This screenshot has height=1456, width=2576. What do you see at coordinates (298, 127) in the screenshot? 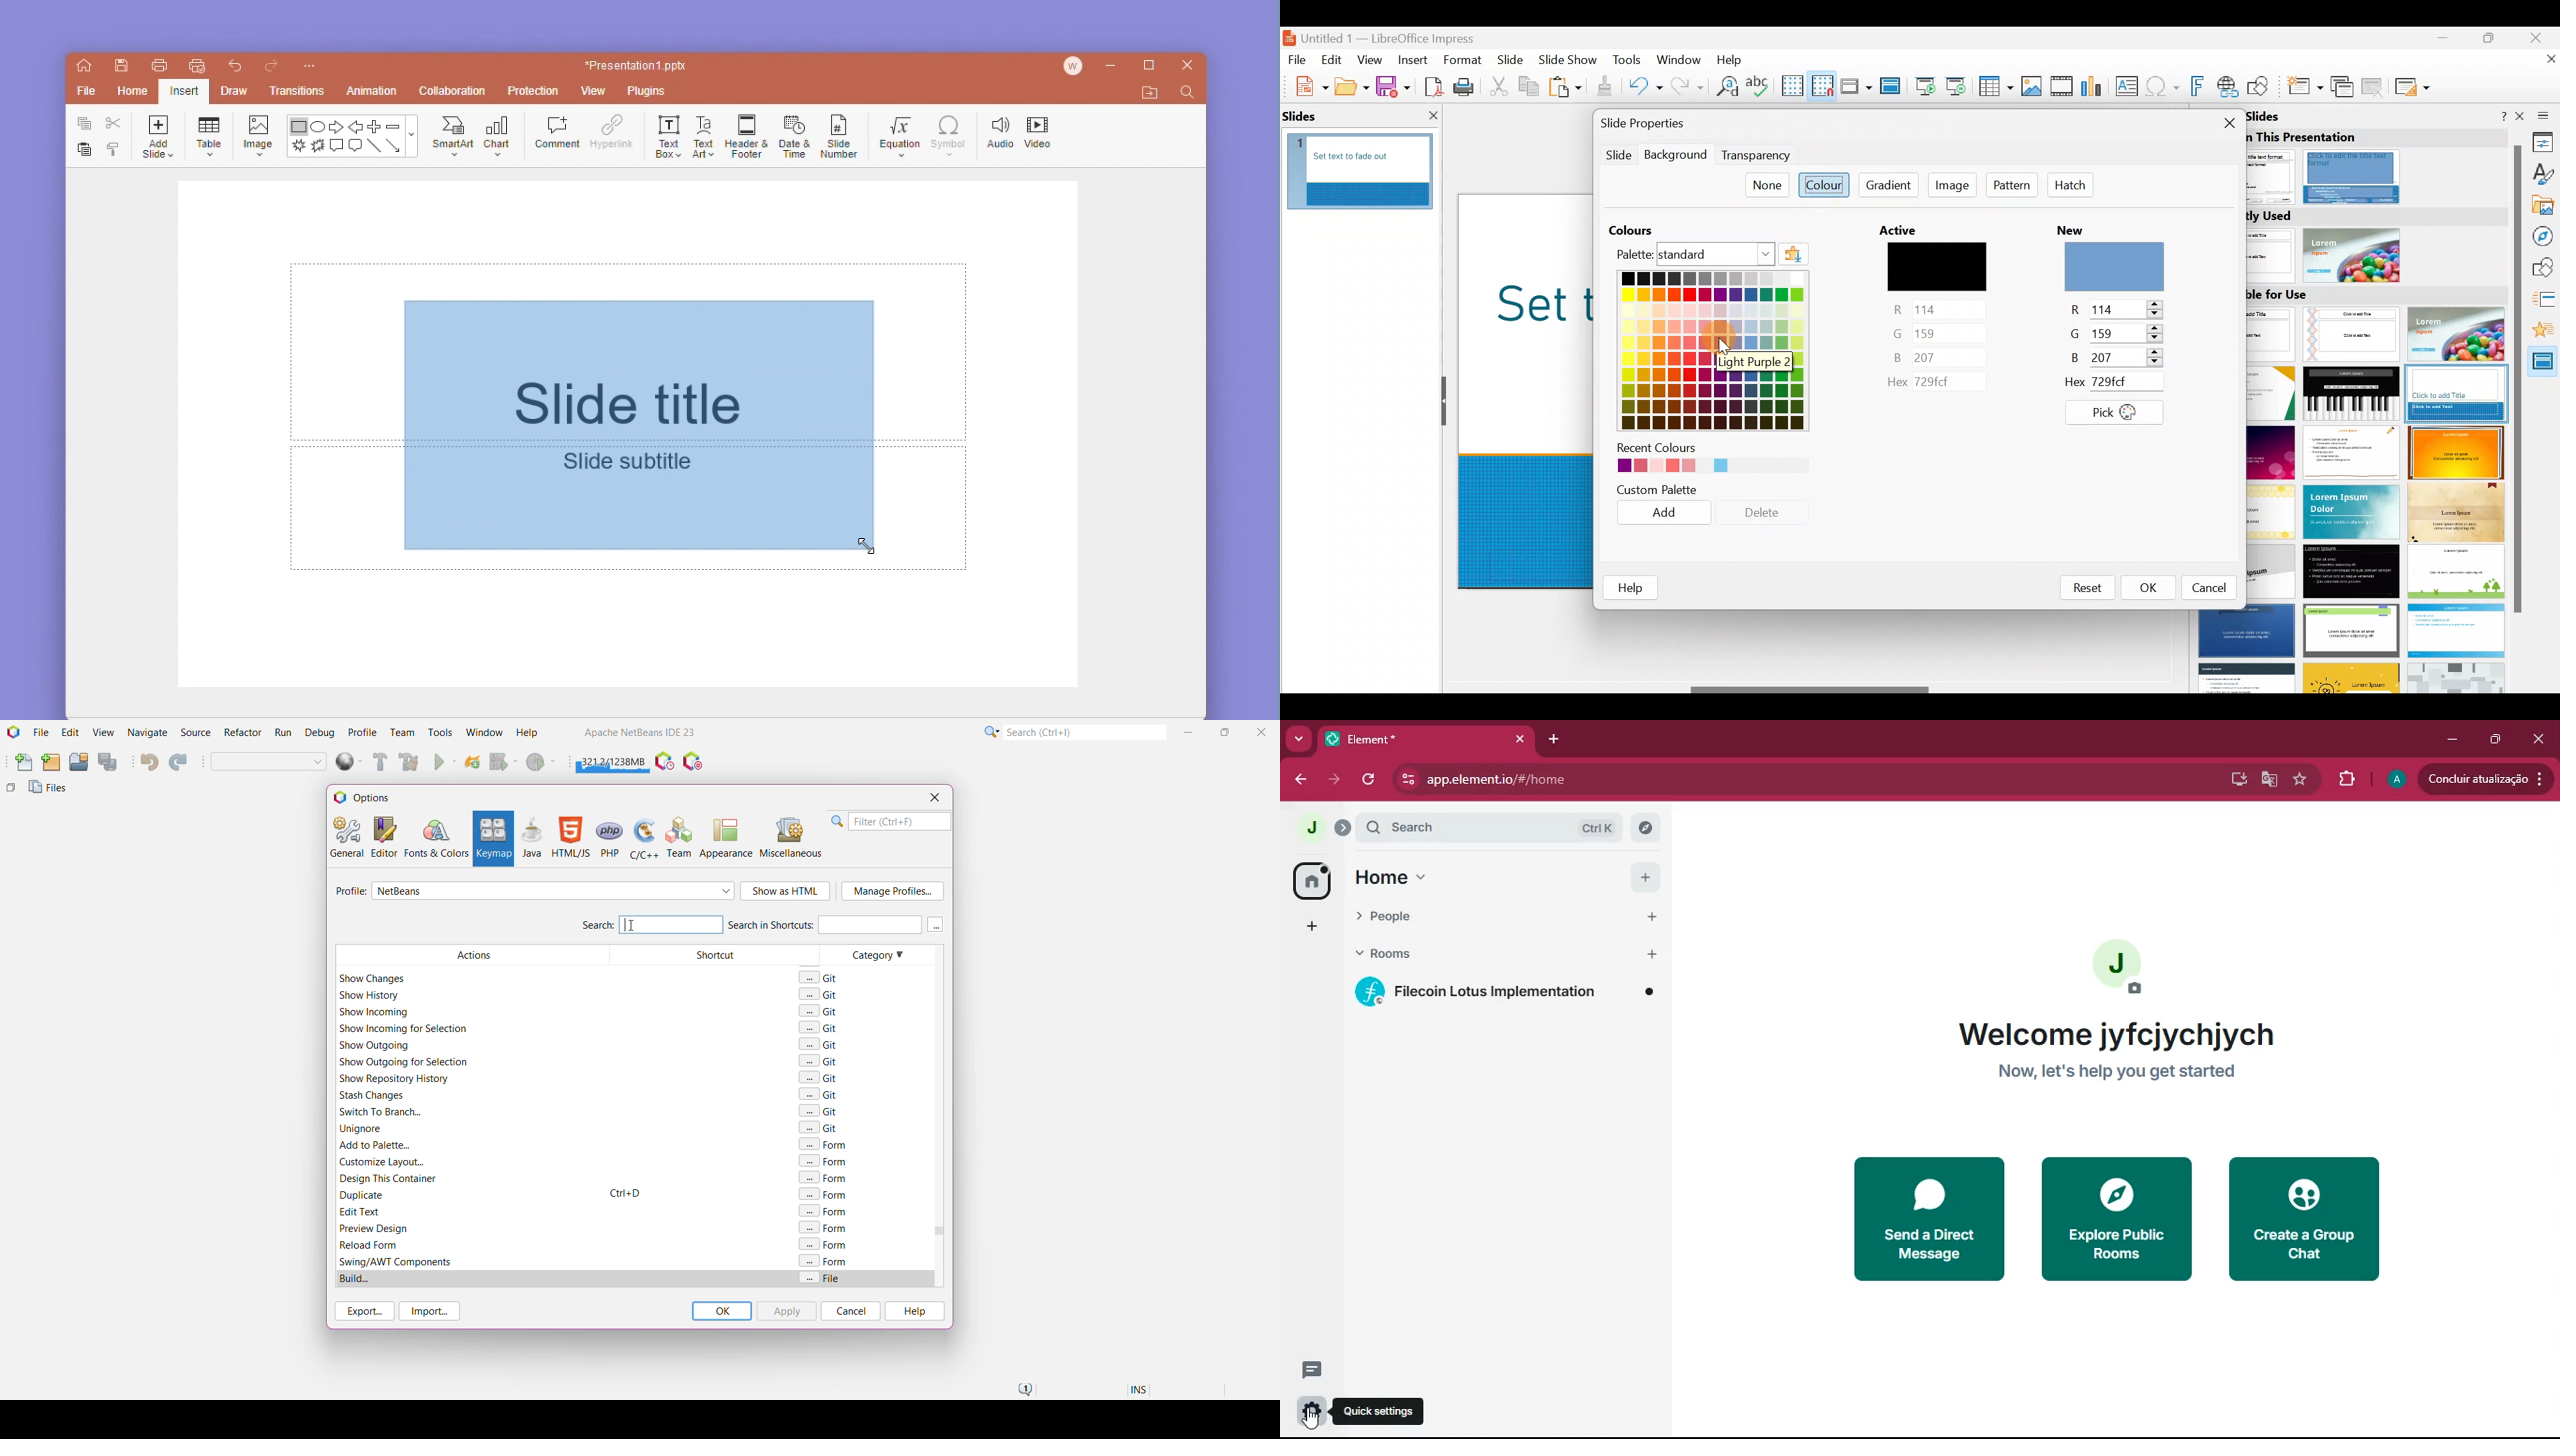
I see `rectangle shape` at bounding box center [298, 127].